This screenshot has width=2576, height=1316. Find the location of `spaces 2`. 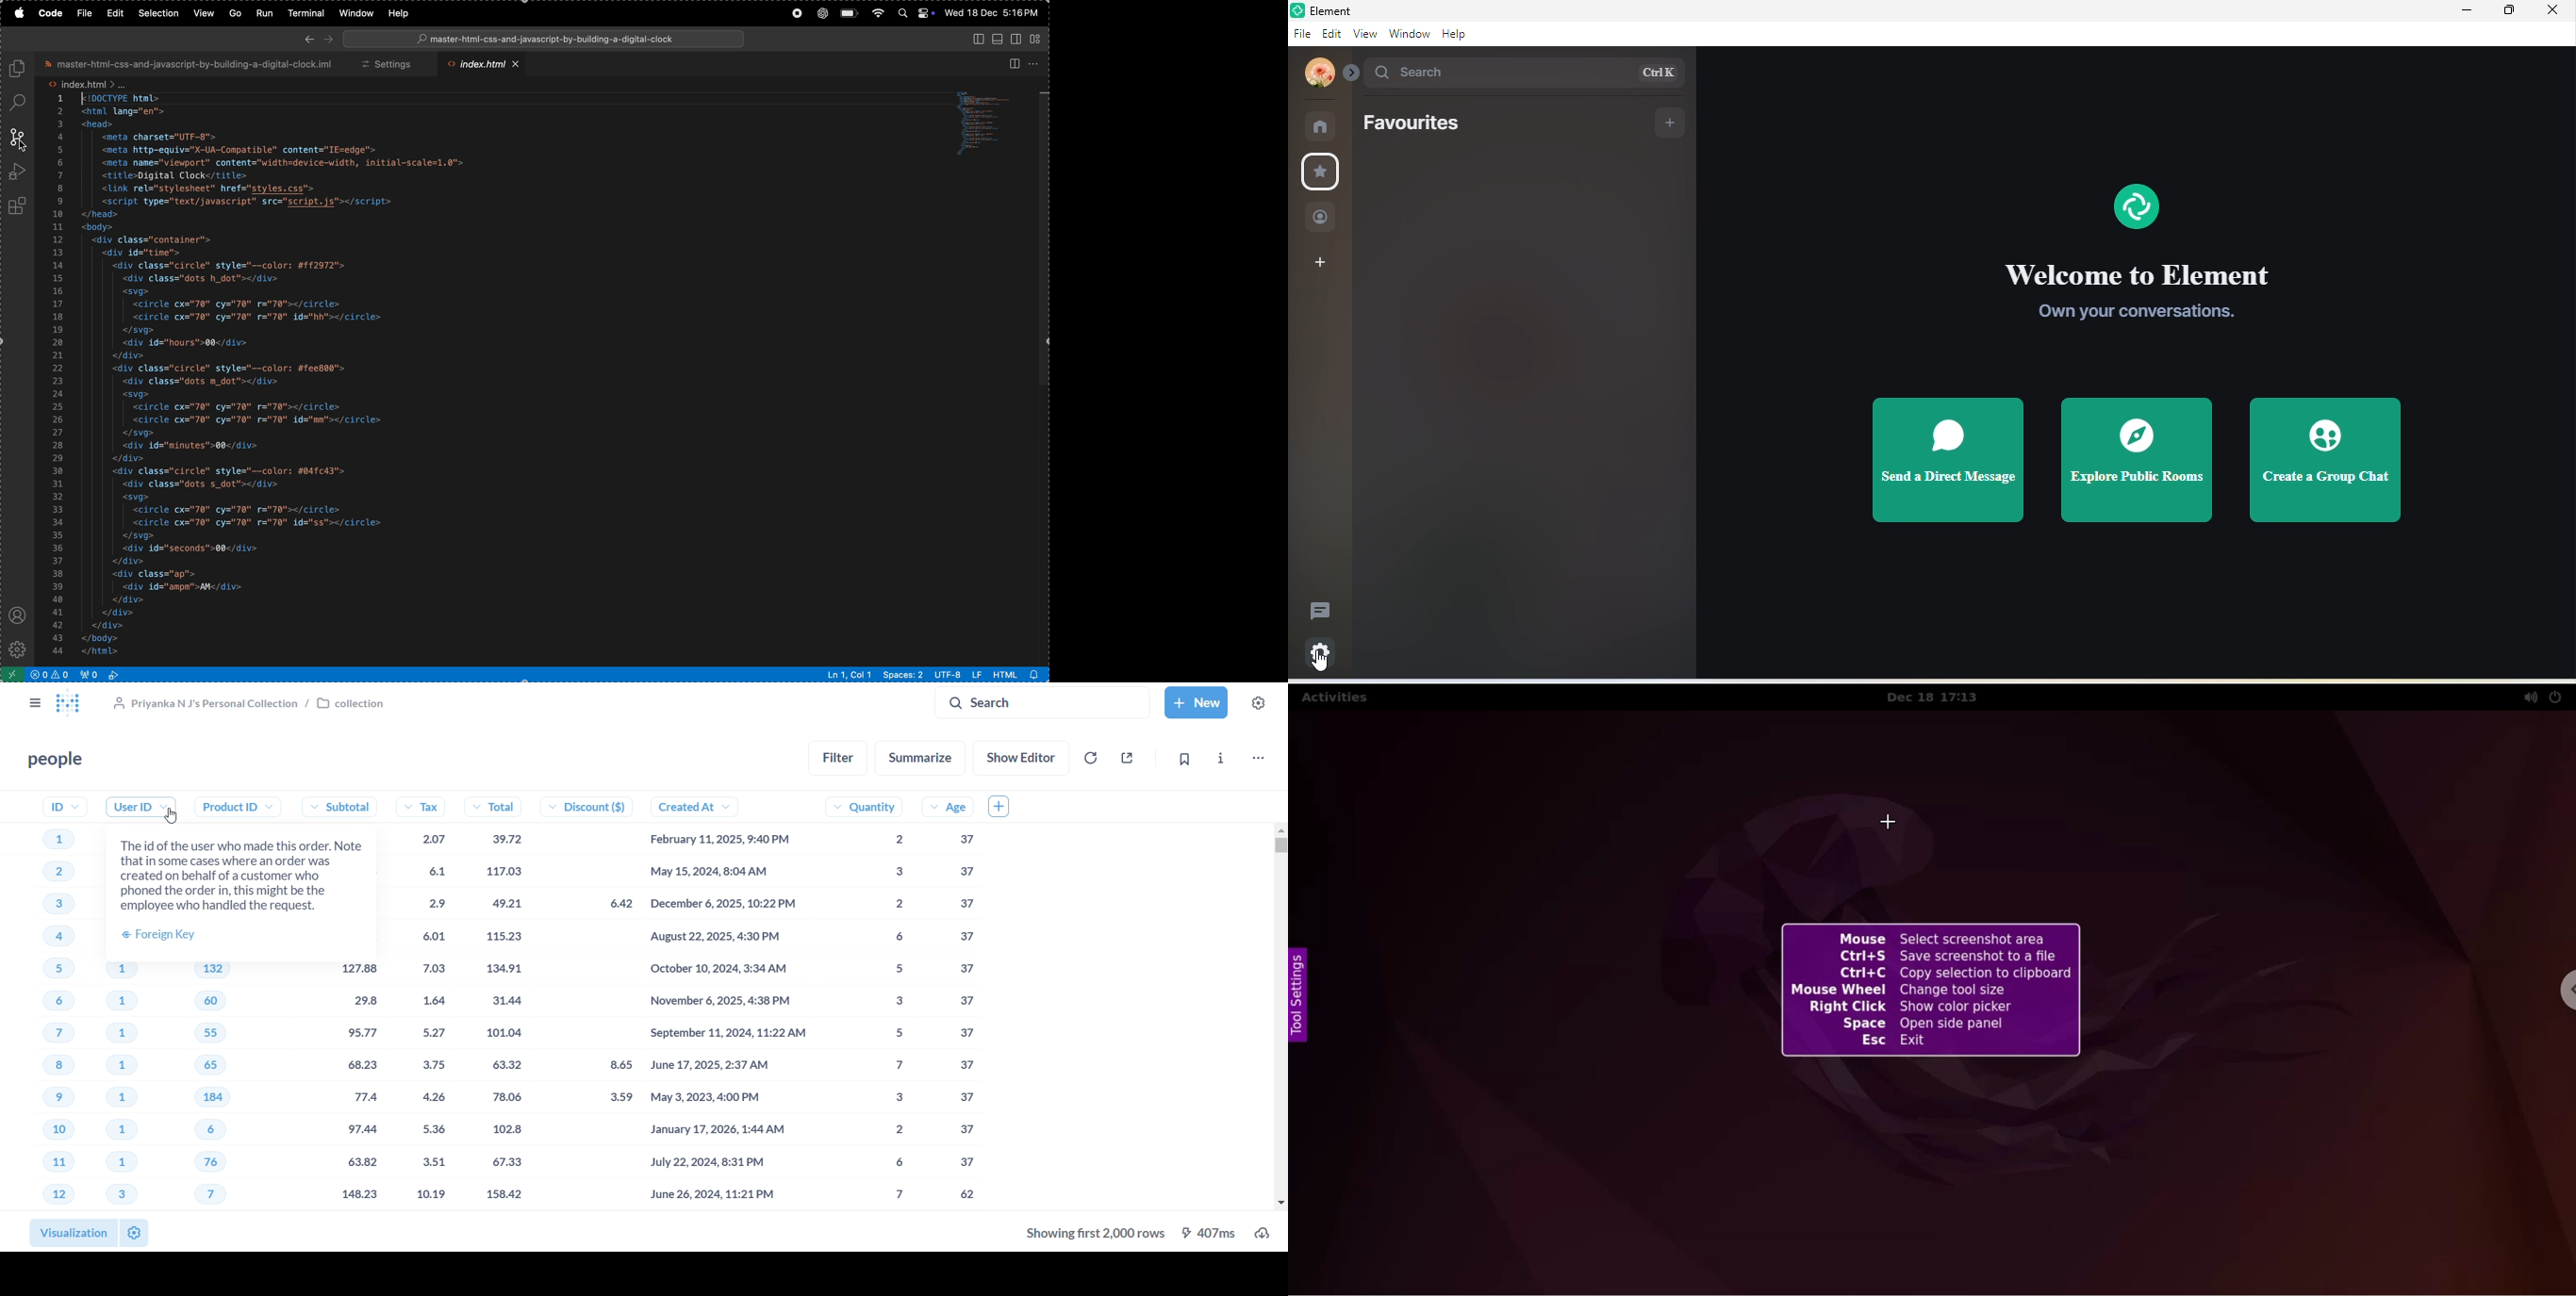

spaces 2 is located at coordinates (904, 675).